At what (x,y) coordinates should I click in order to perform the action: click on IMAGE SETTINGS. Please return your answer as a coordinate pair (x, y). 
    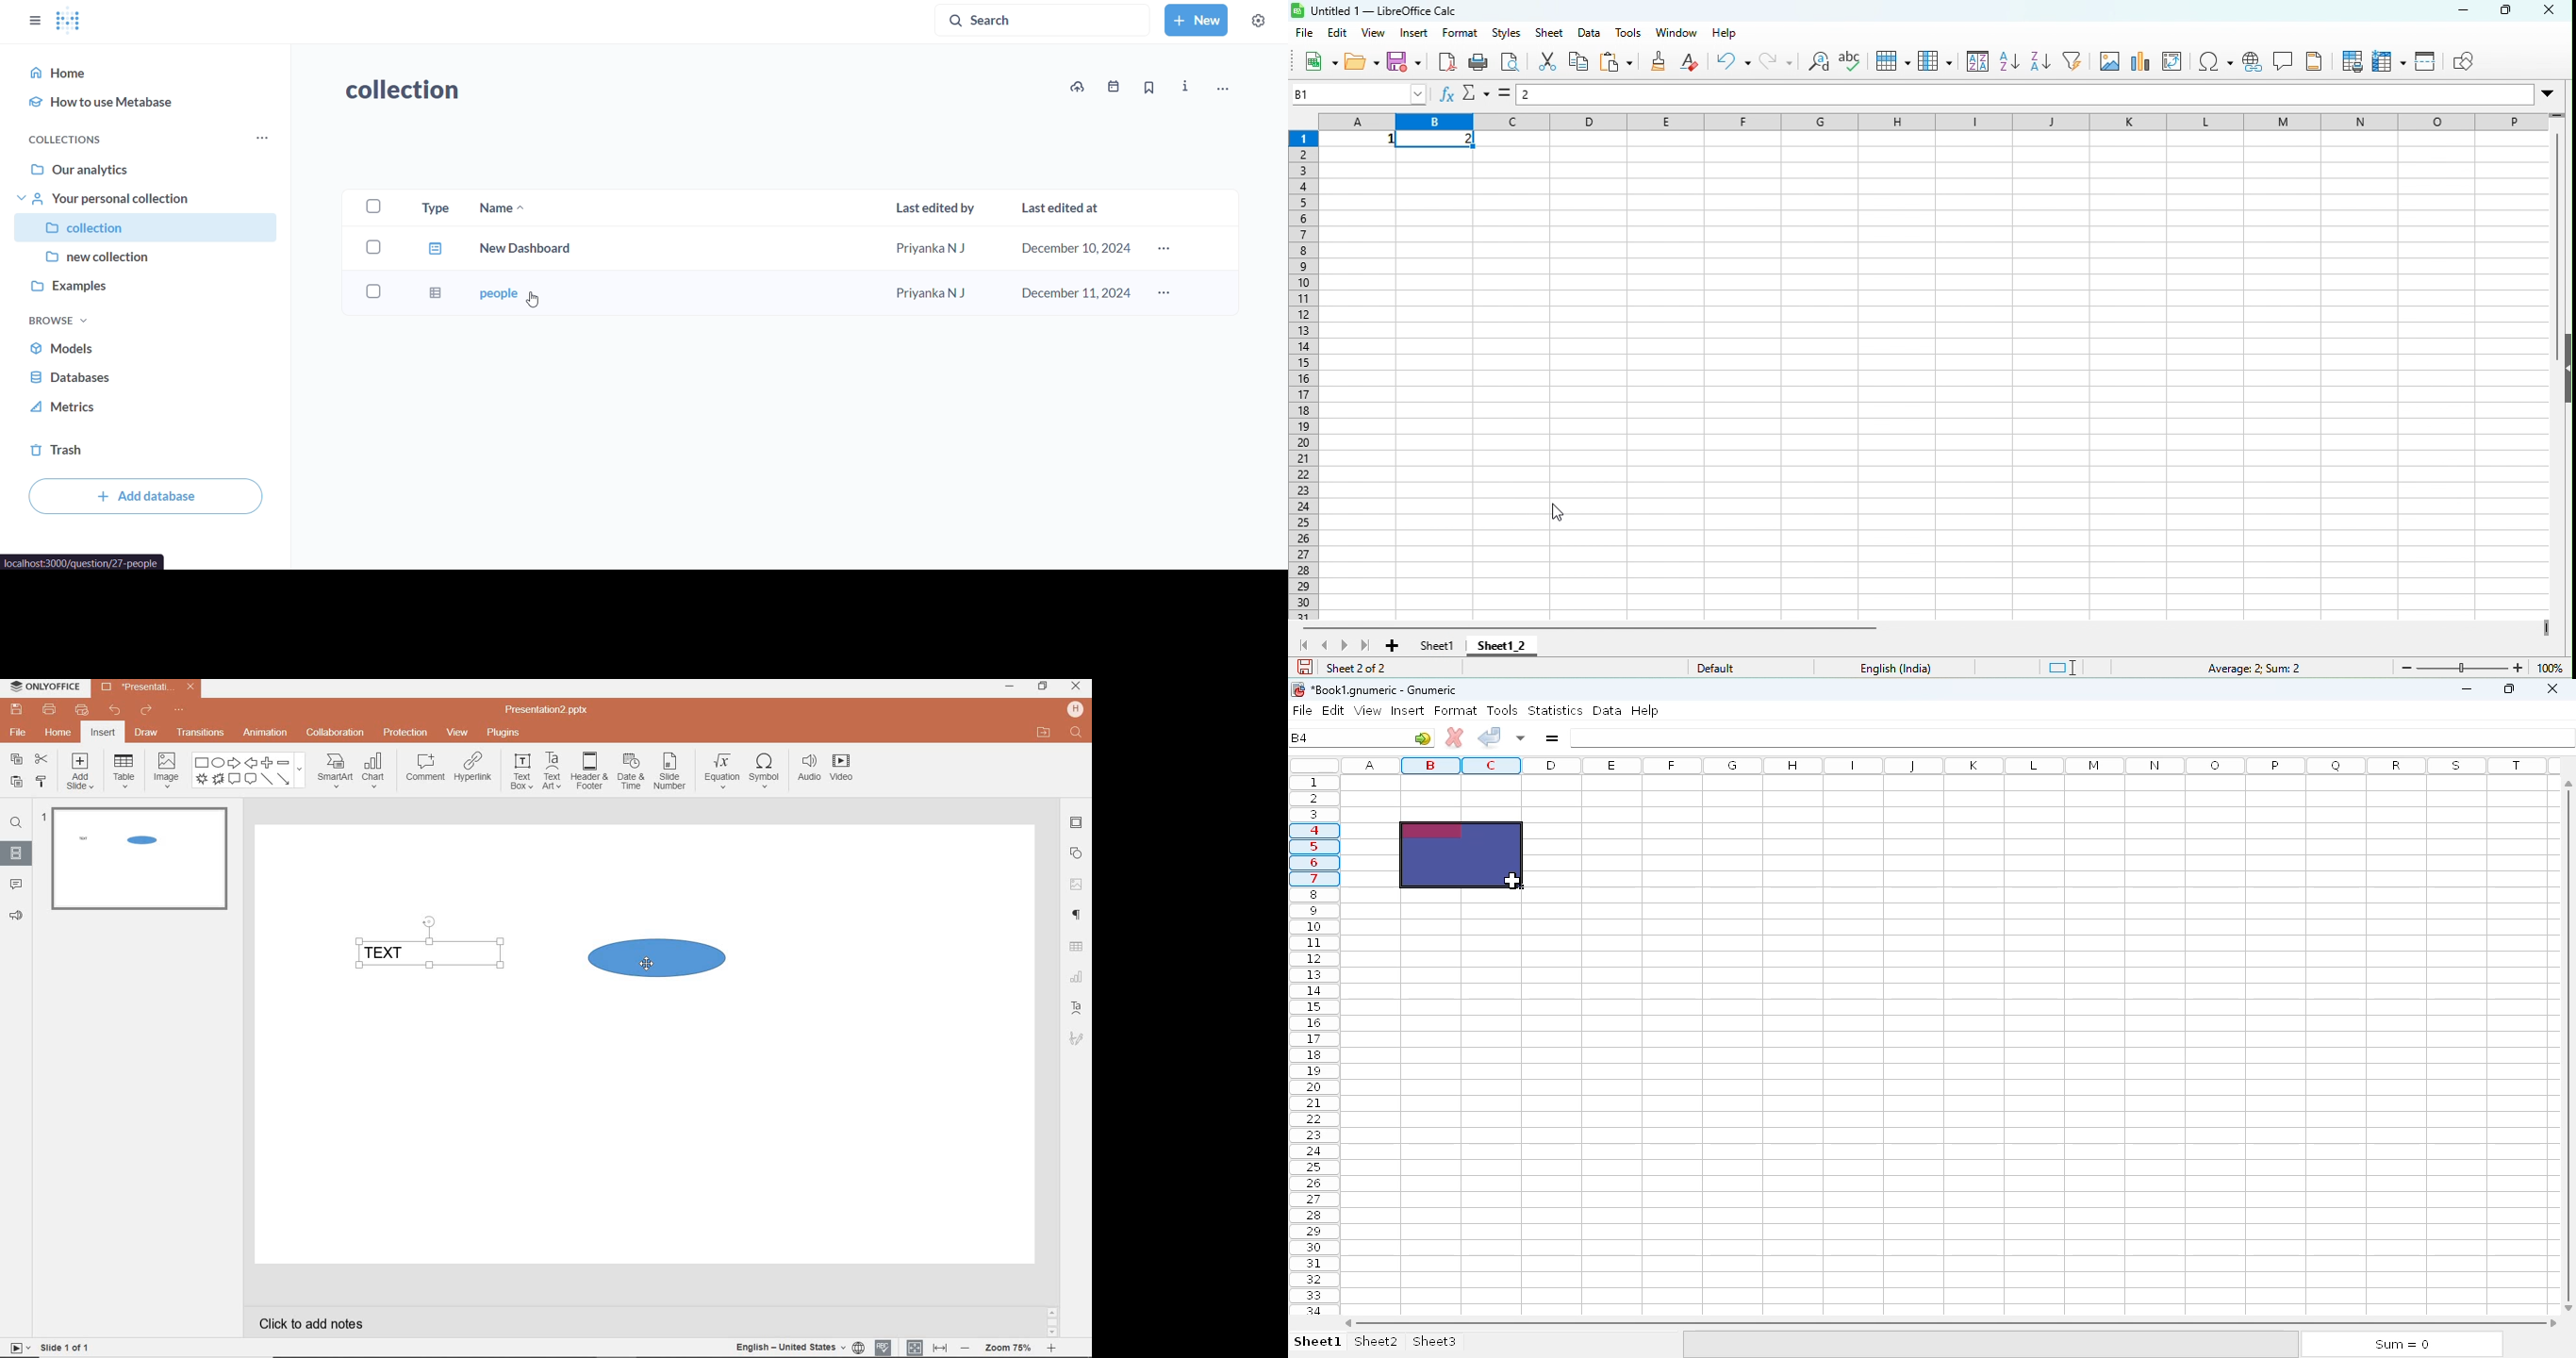
    Looking at the image, I should click on (1077, 884).